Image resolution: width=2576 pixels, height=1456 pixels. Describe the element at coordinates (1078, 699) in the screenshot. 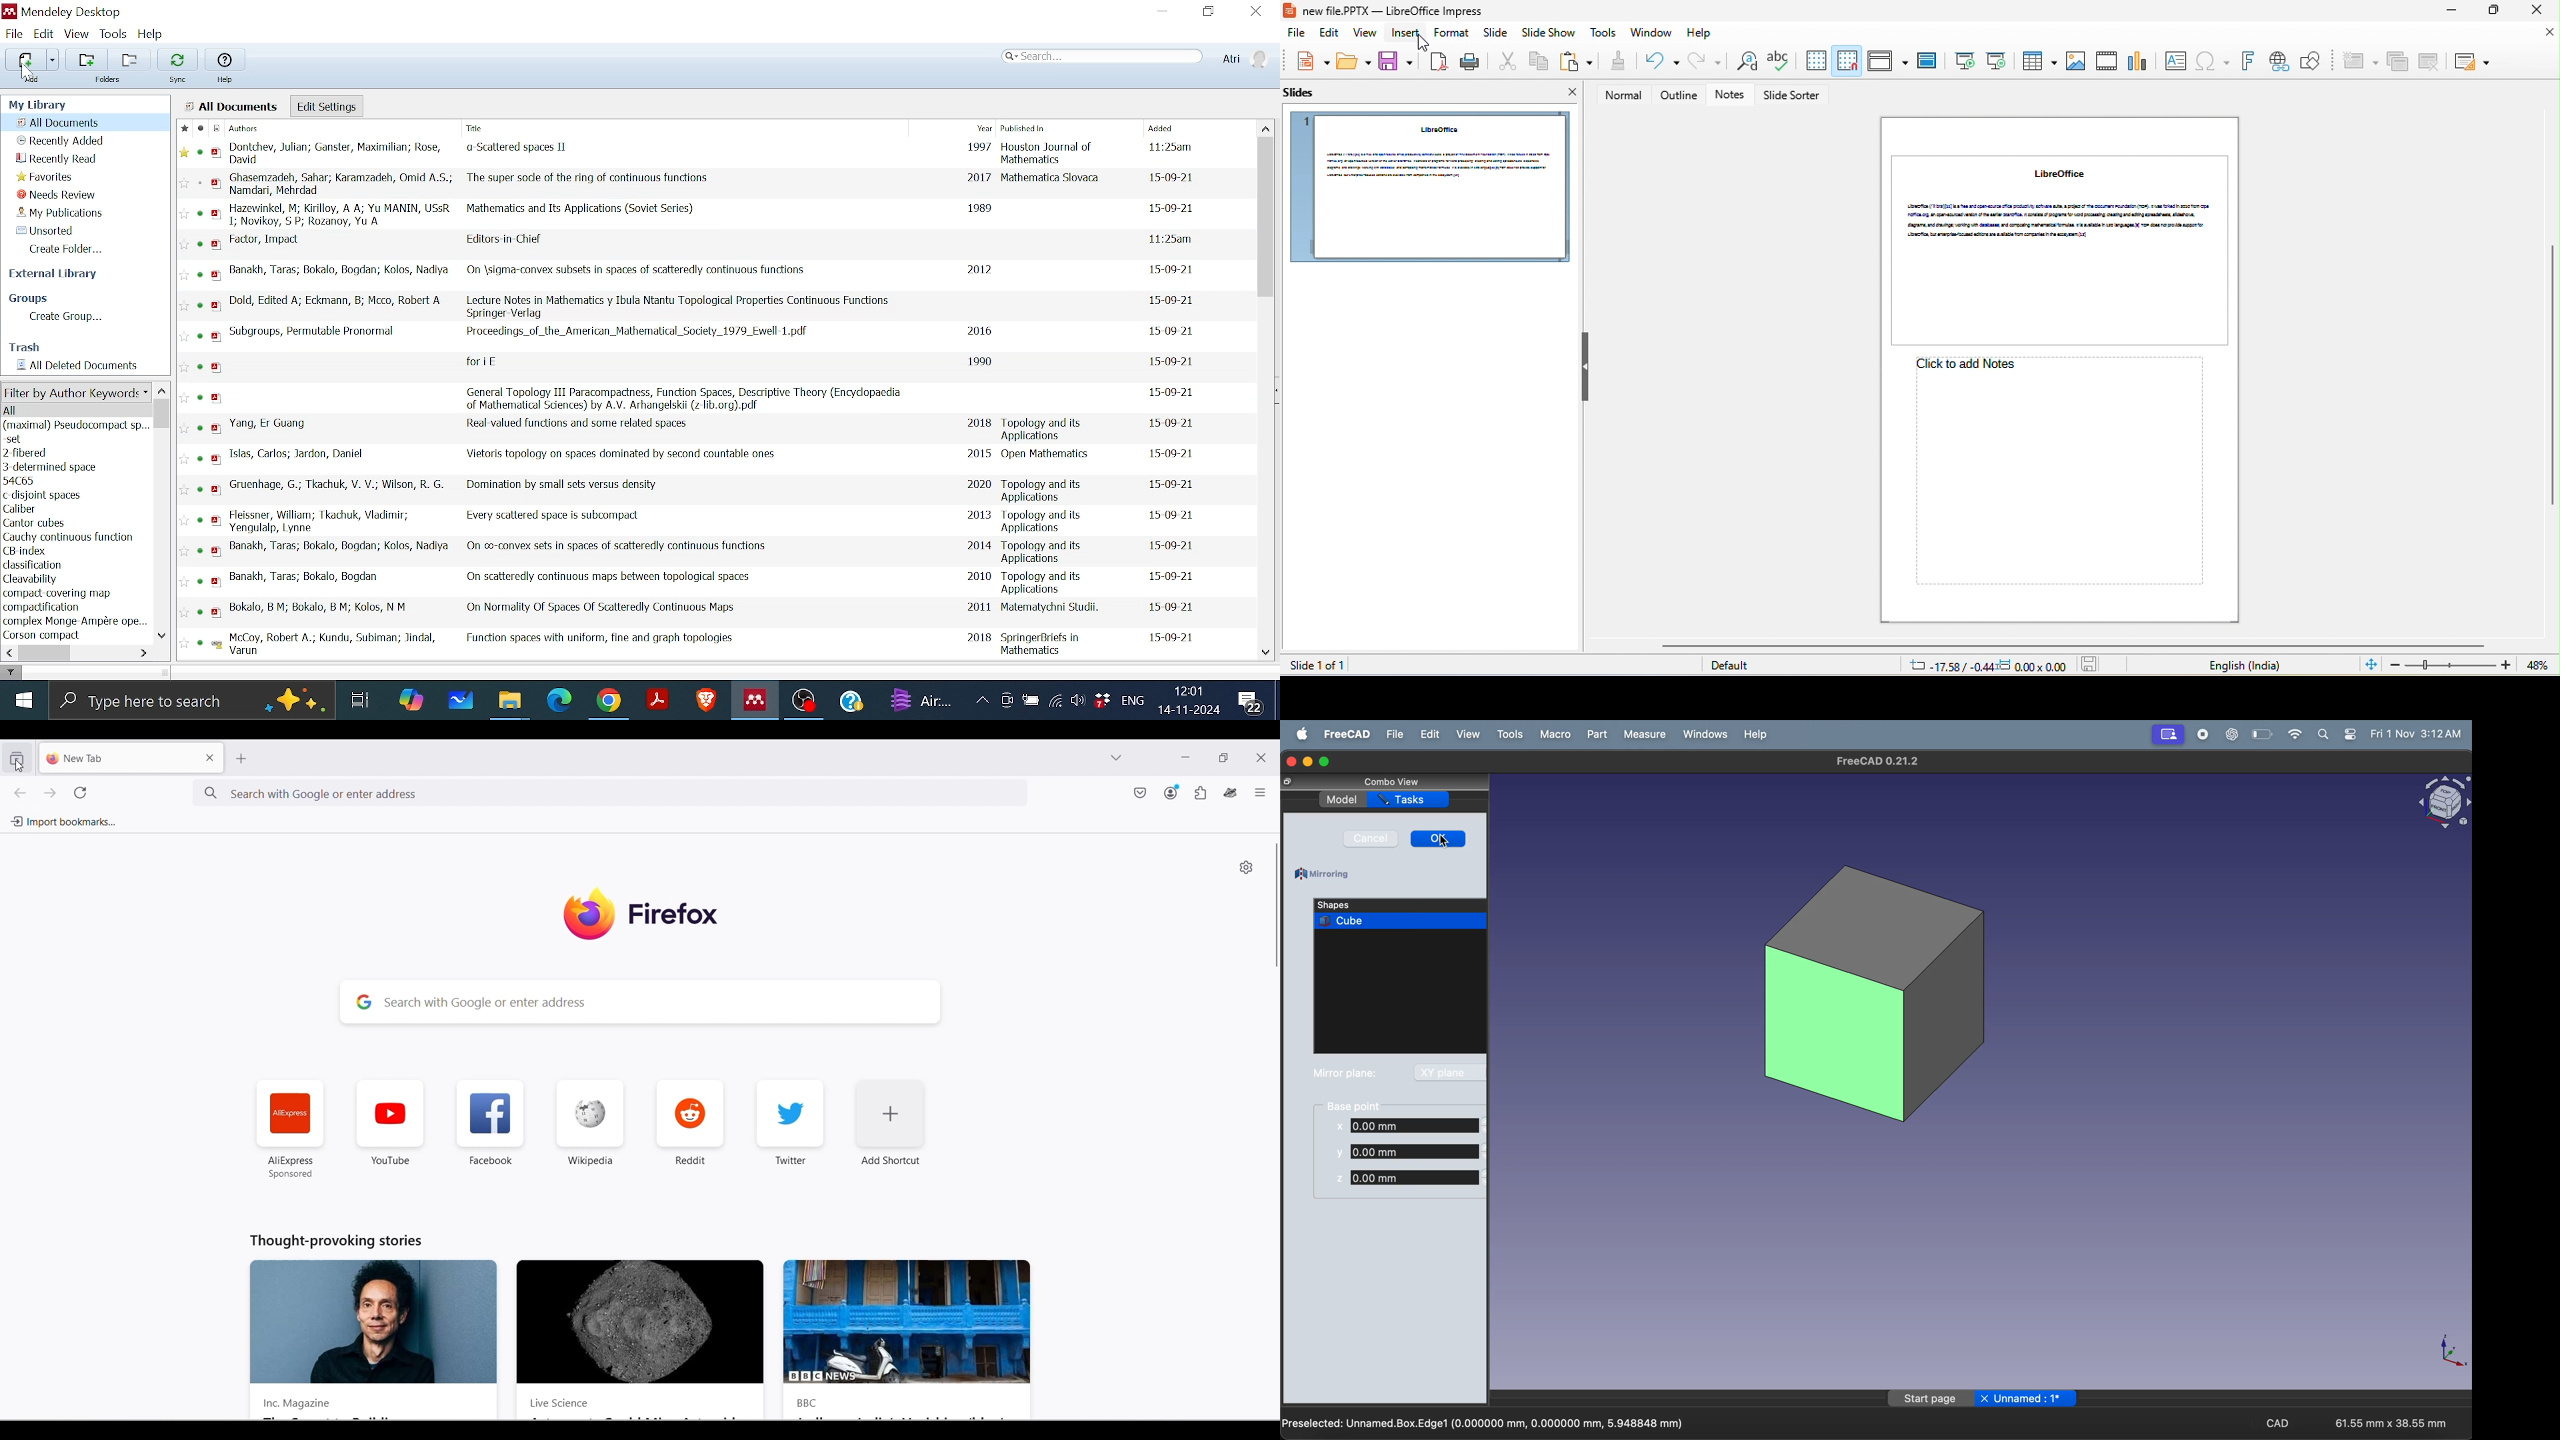

I see `Speaker/Headphone` at that location.